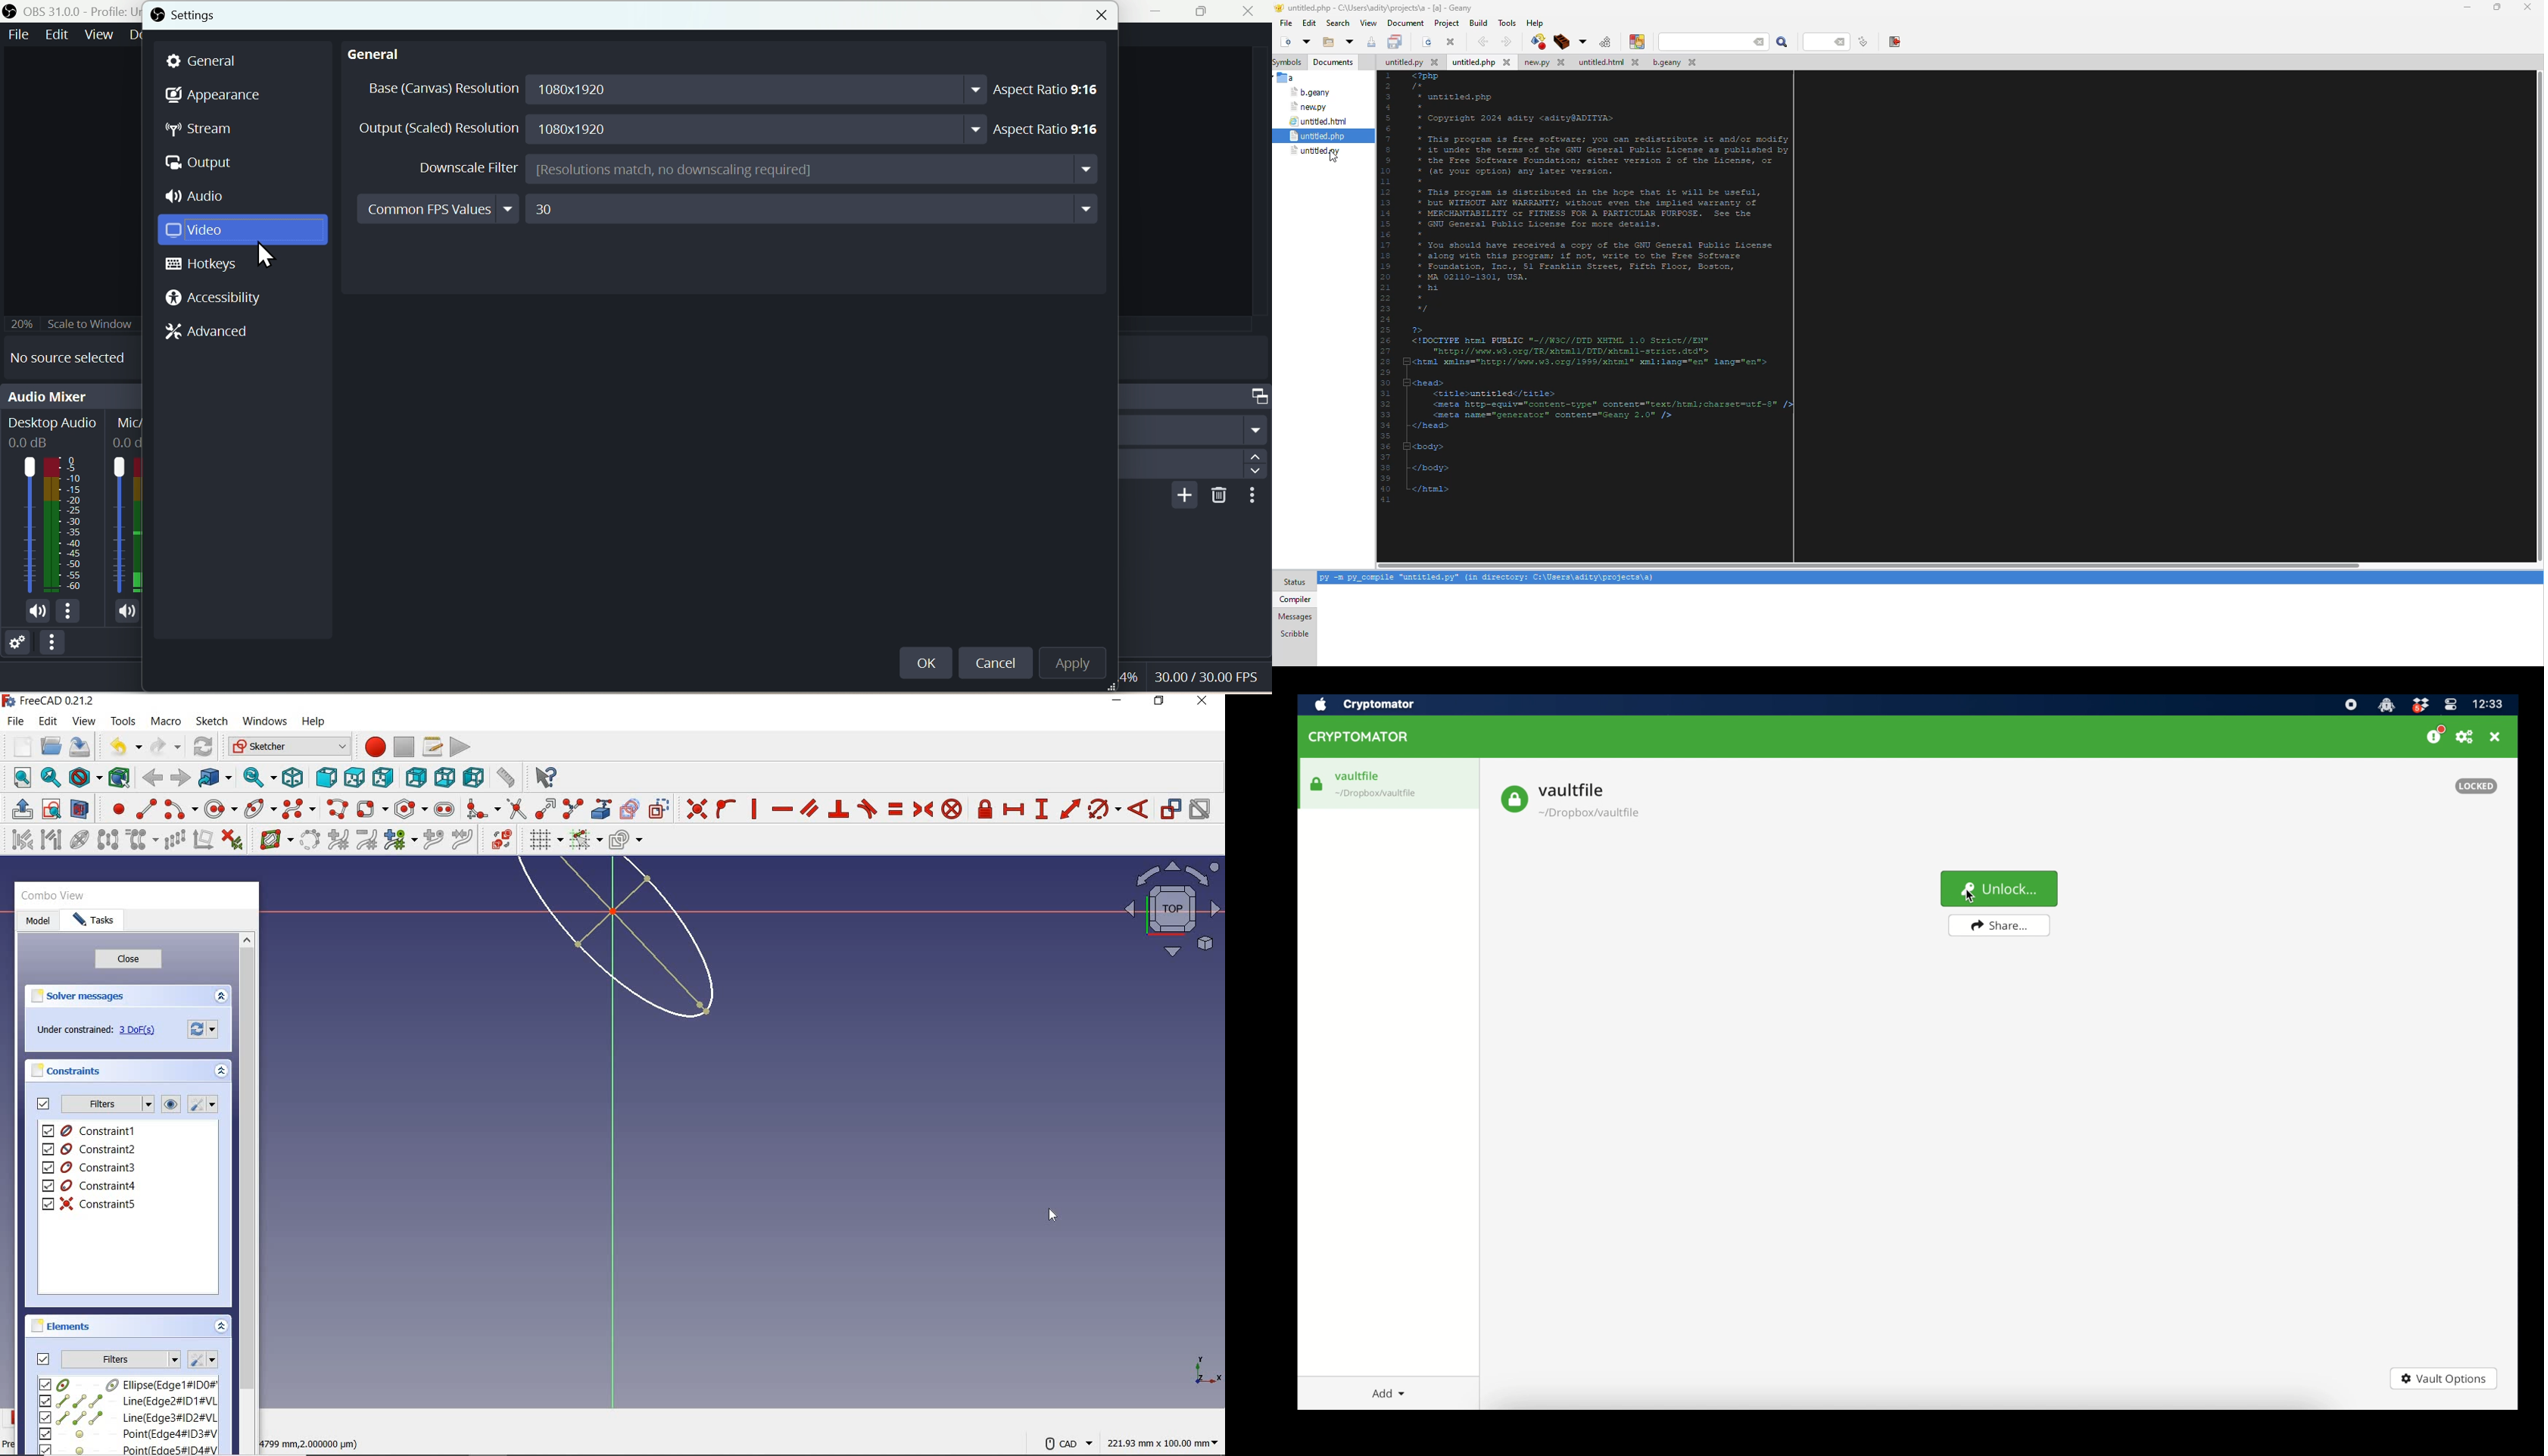  I want to click on constrain coincident, so click(693, 809).